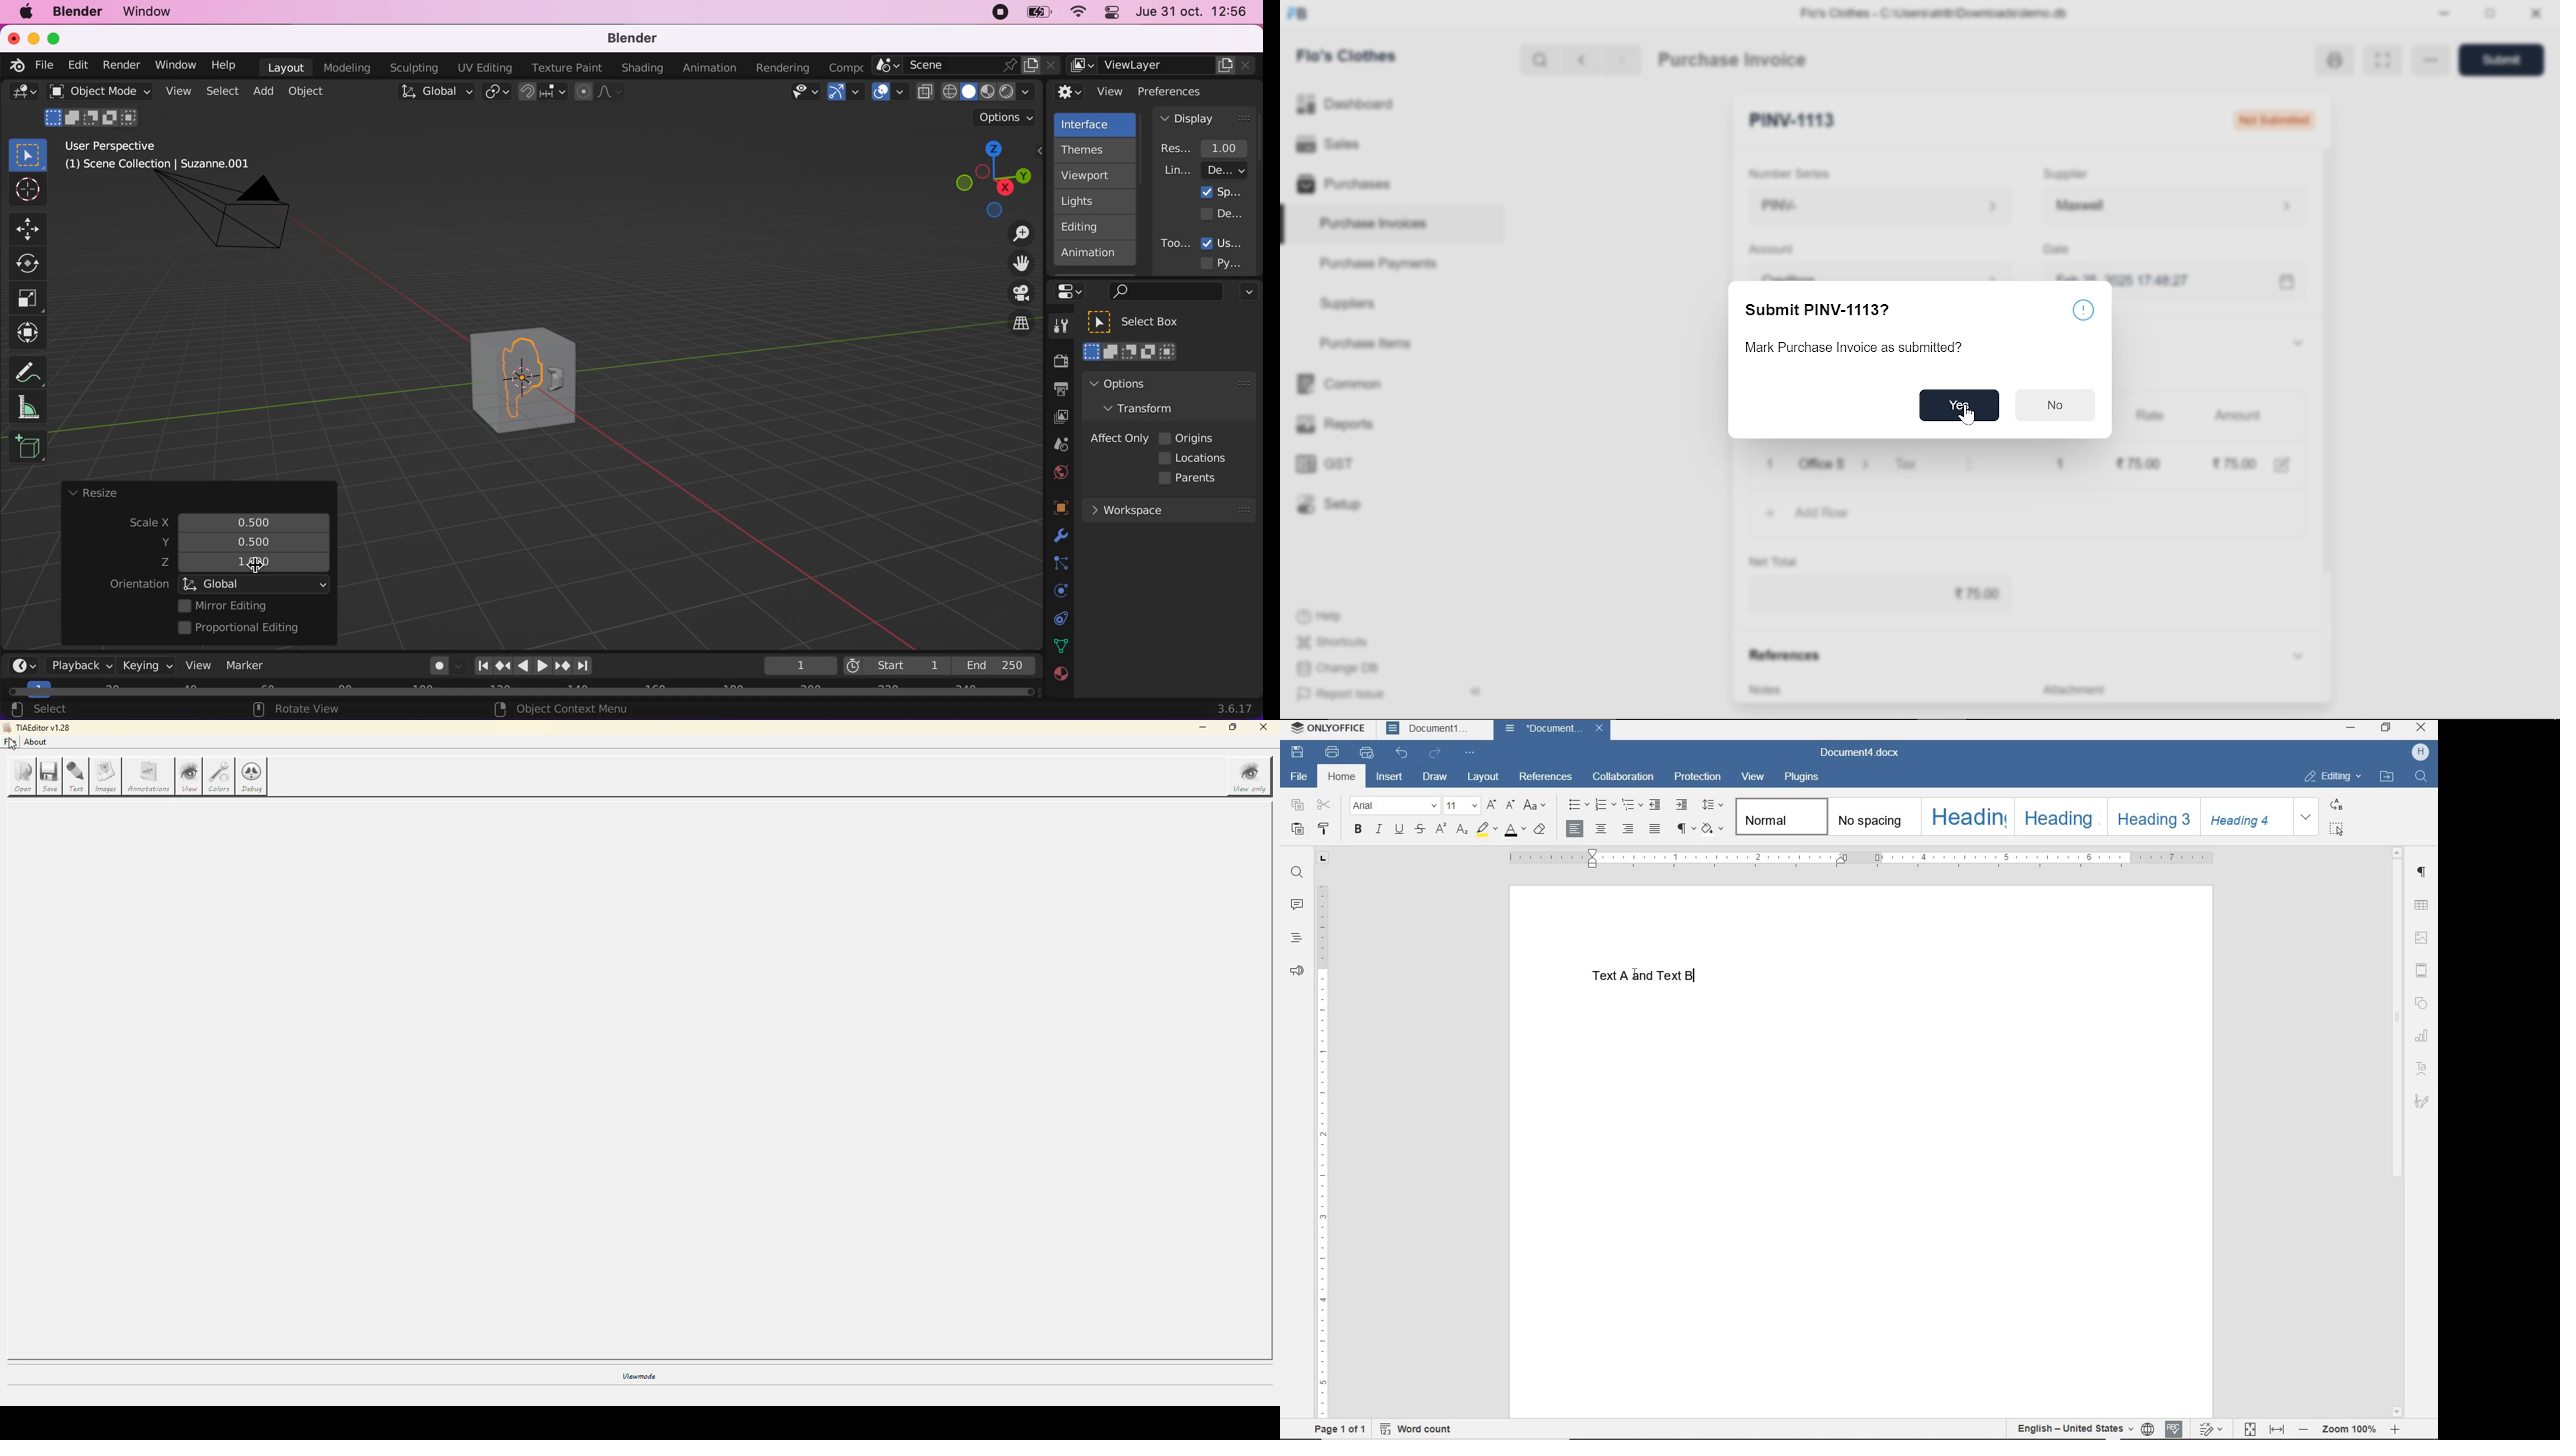 The width and height of the screenshot is (2576, 1456). I want to click on select, so click(50, 710).